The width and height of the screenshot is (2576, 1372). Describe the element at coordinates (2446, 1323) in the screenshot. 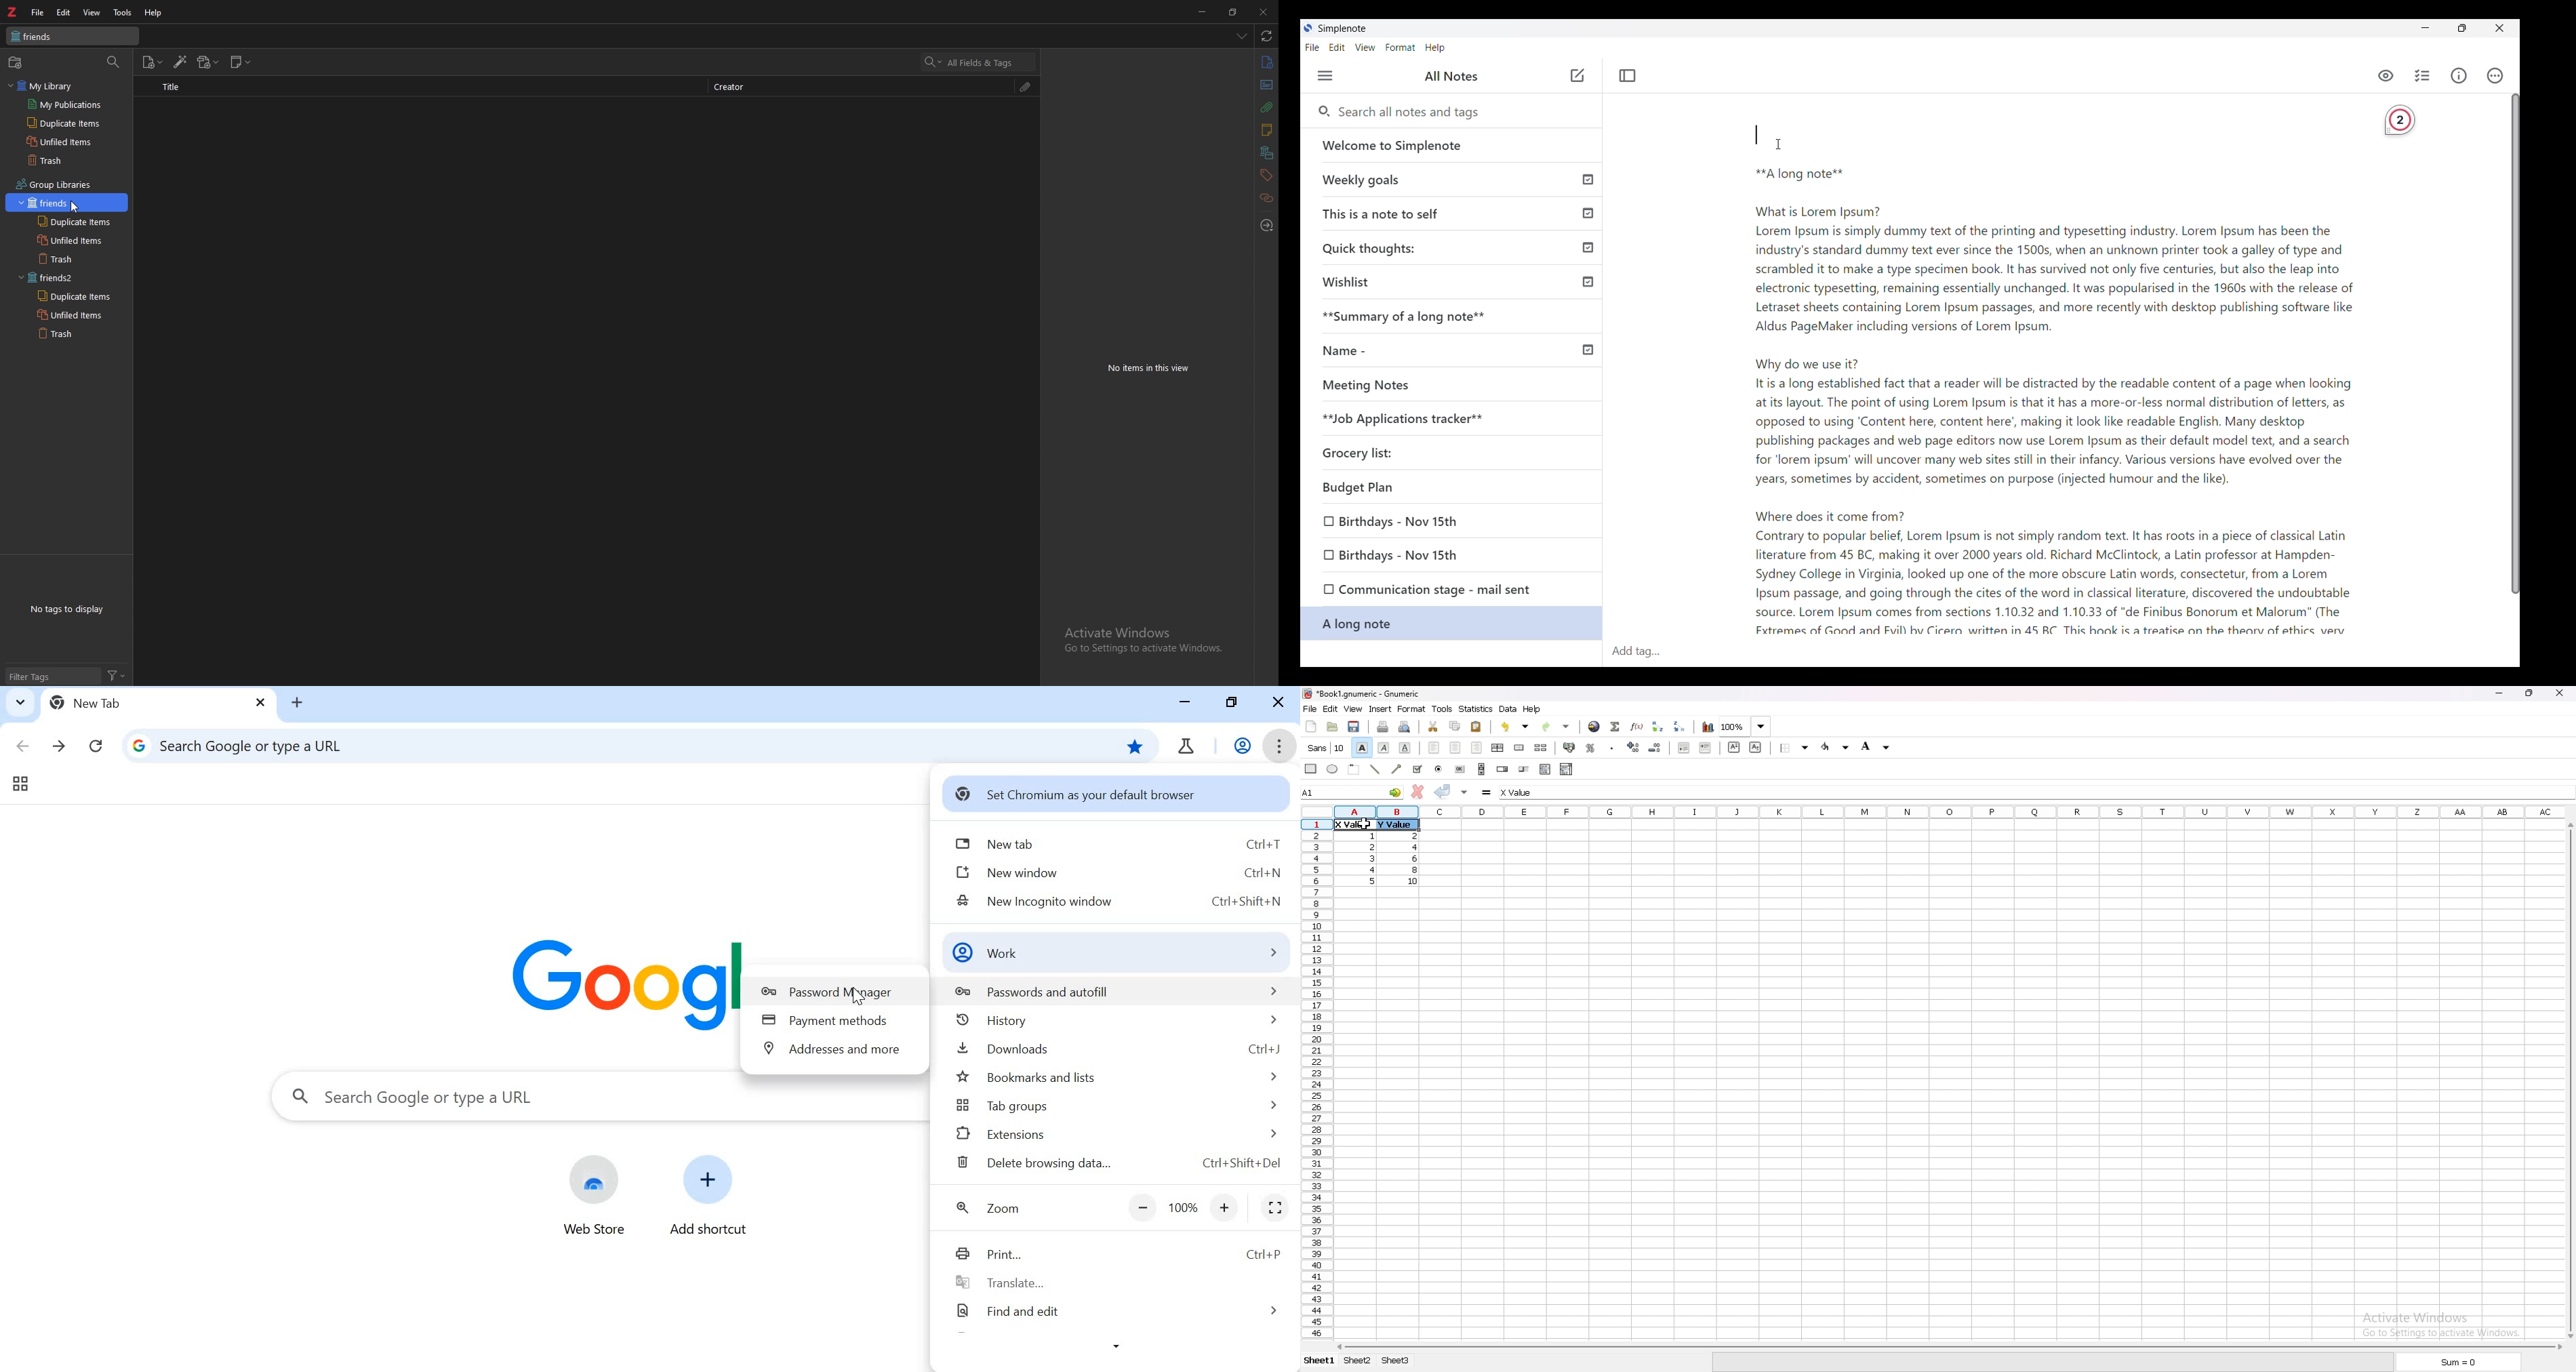

I see `activate windows` at that location.